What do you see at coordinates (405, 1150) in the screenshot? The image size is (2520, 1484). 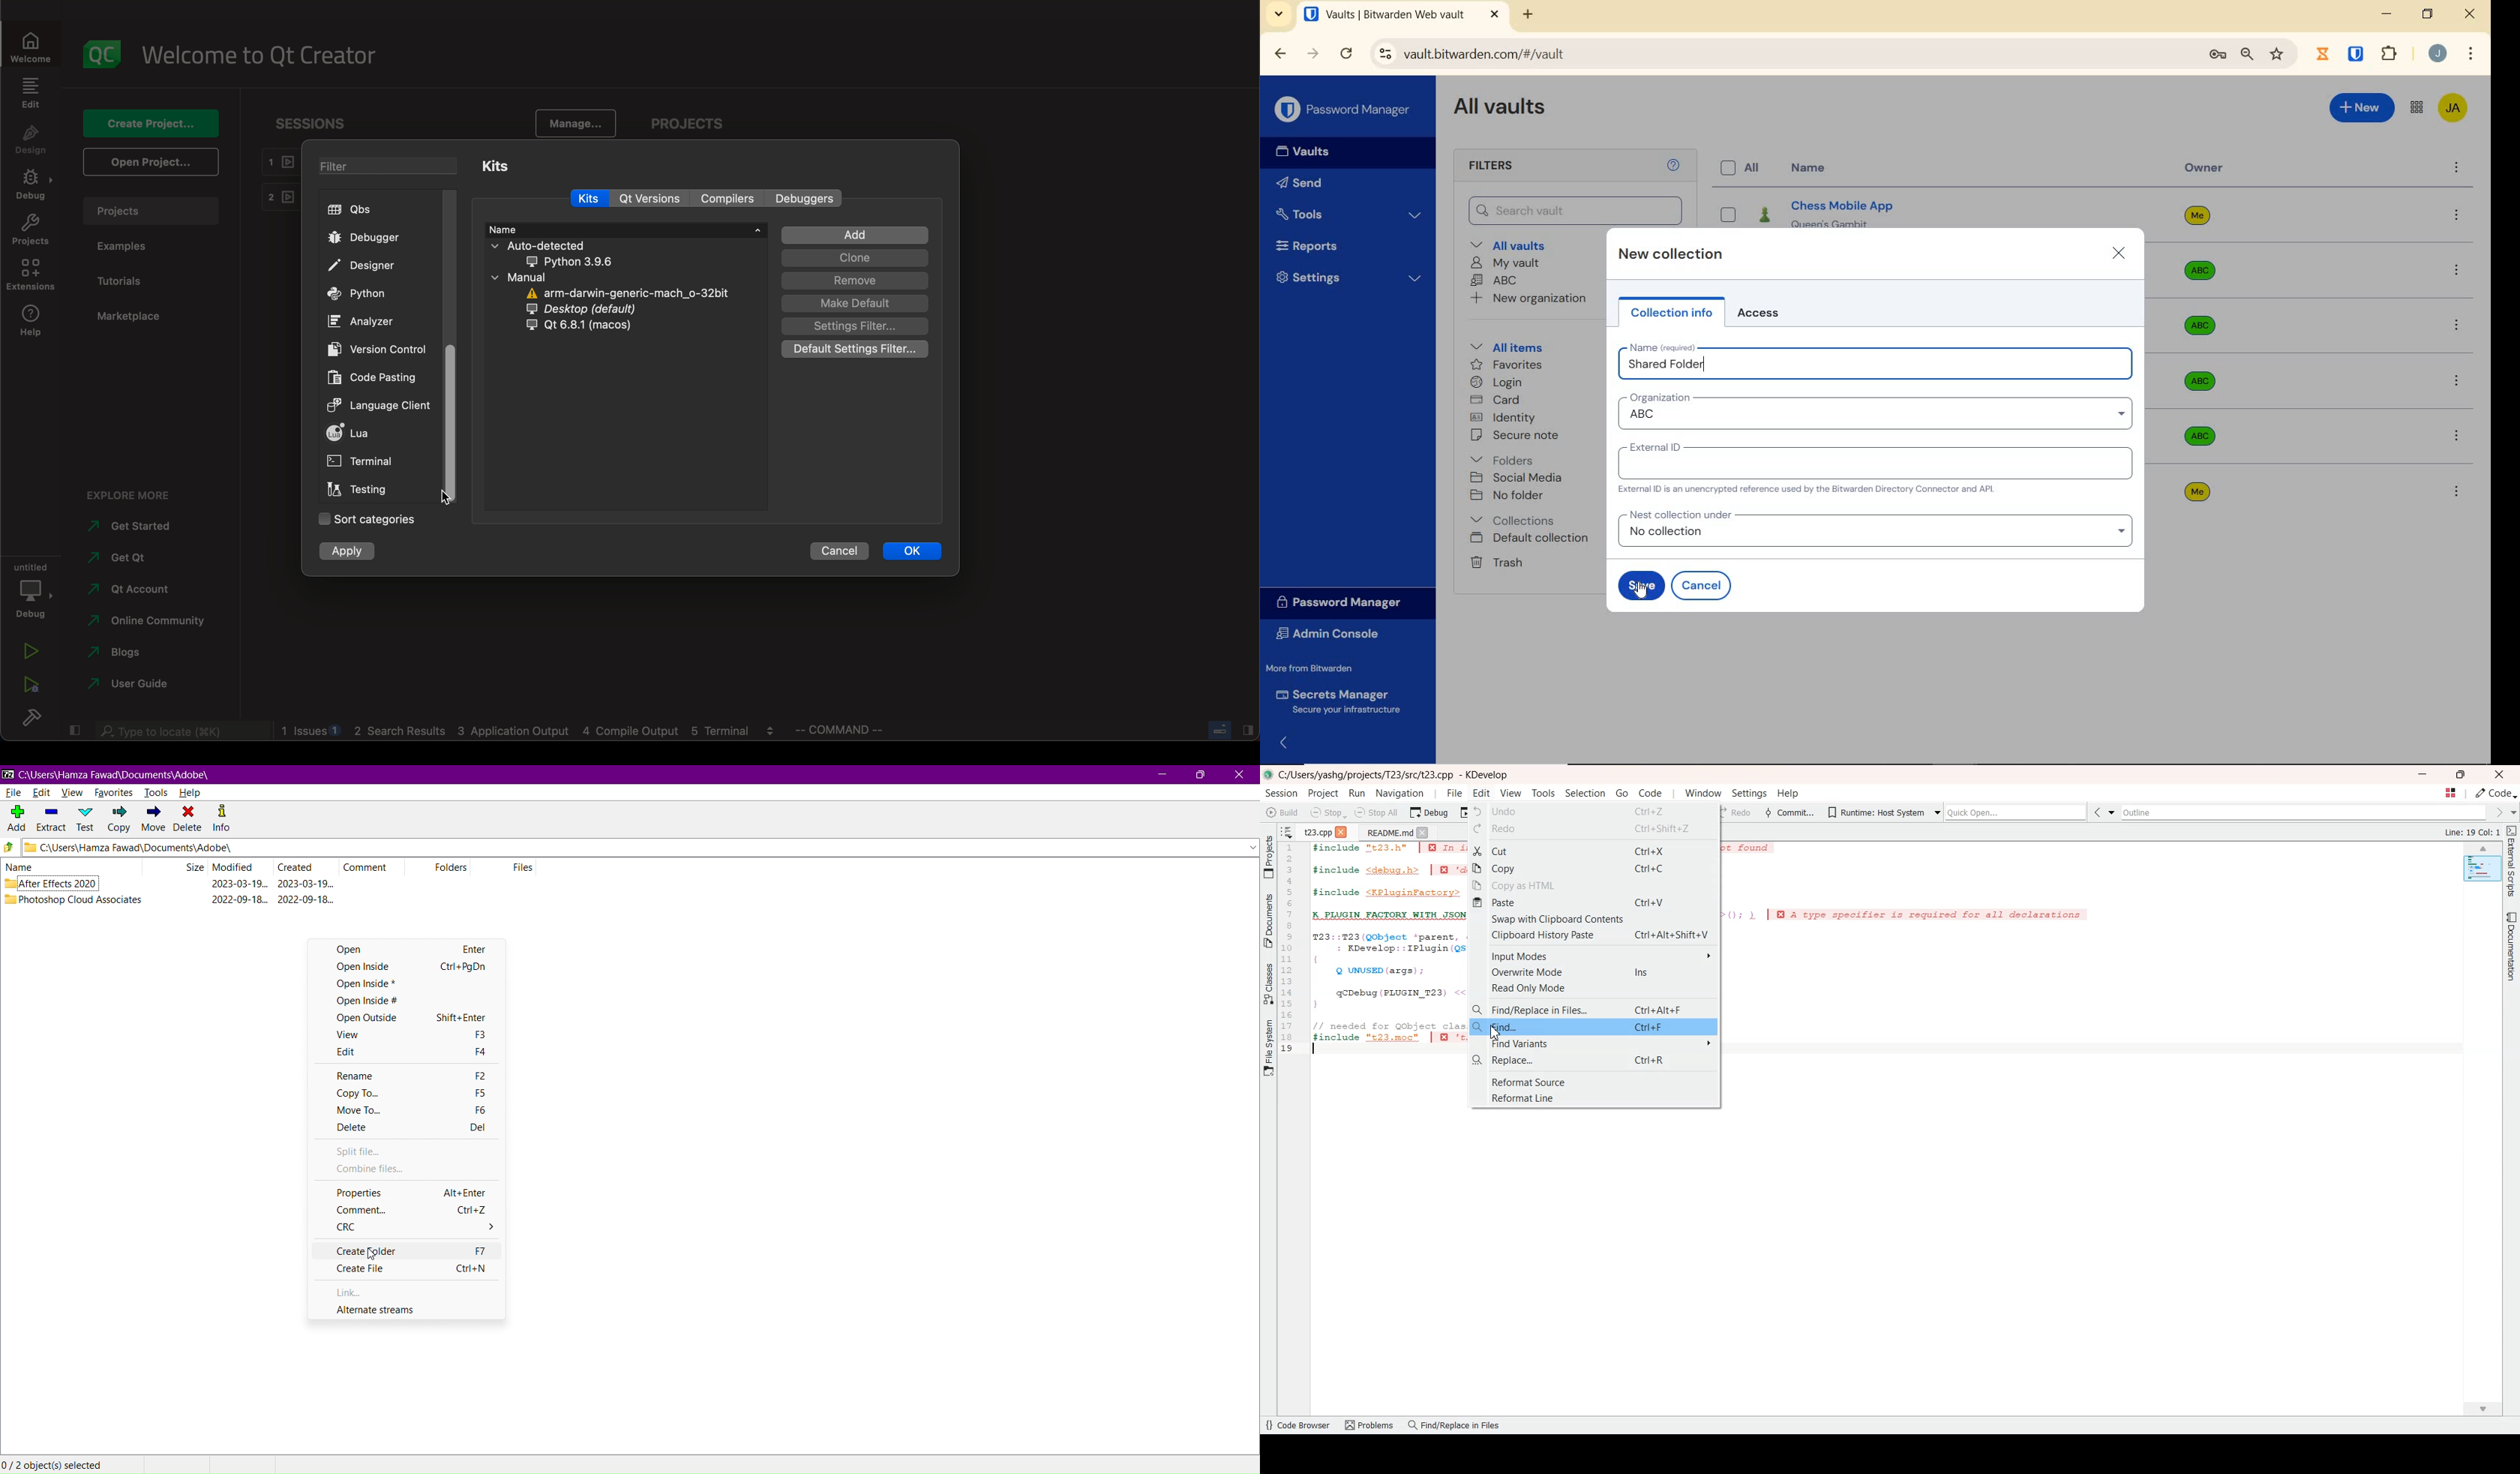 I see `Split file` at bounding box center [405, 1150].